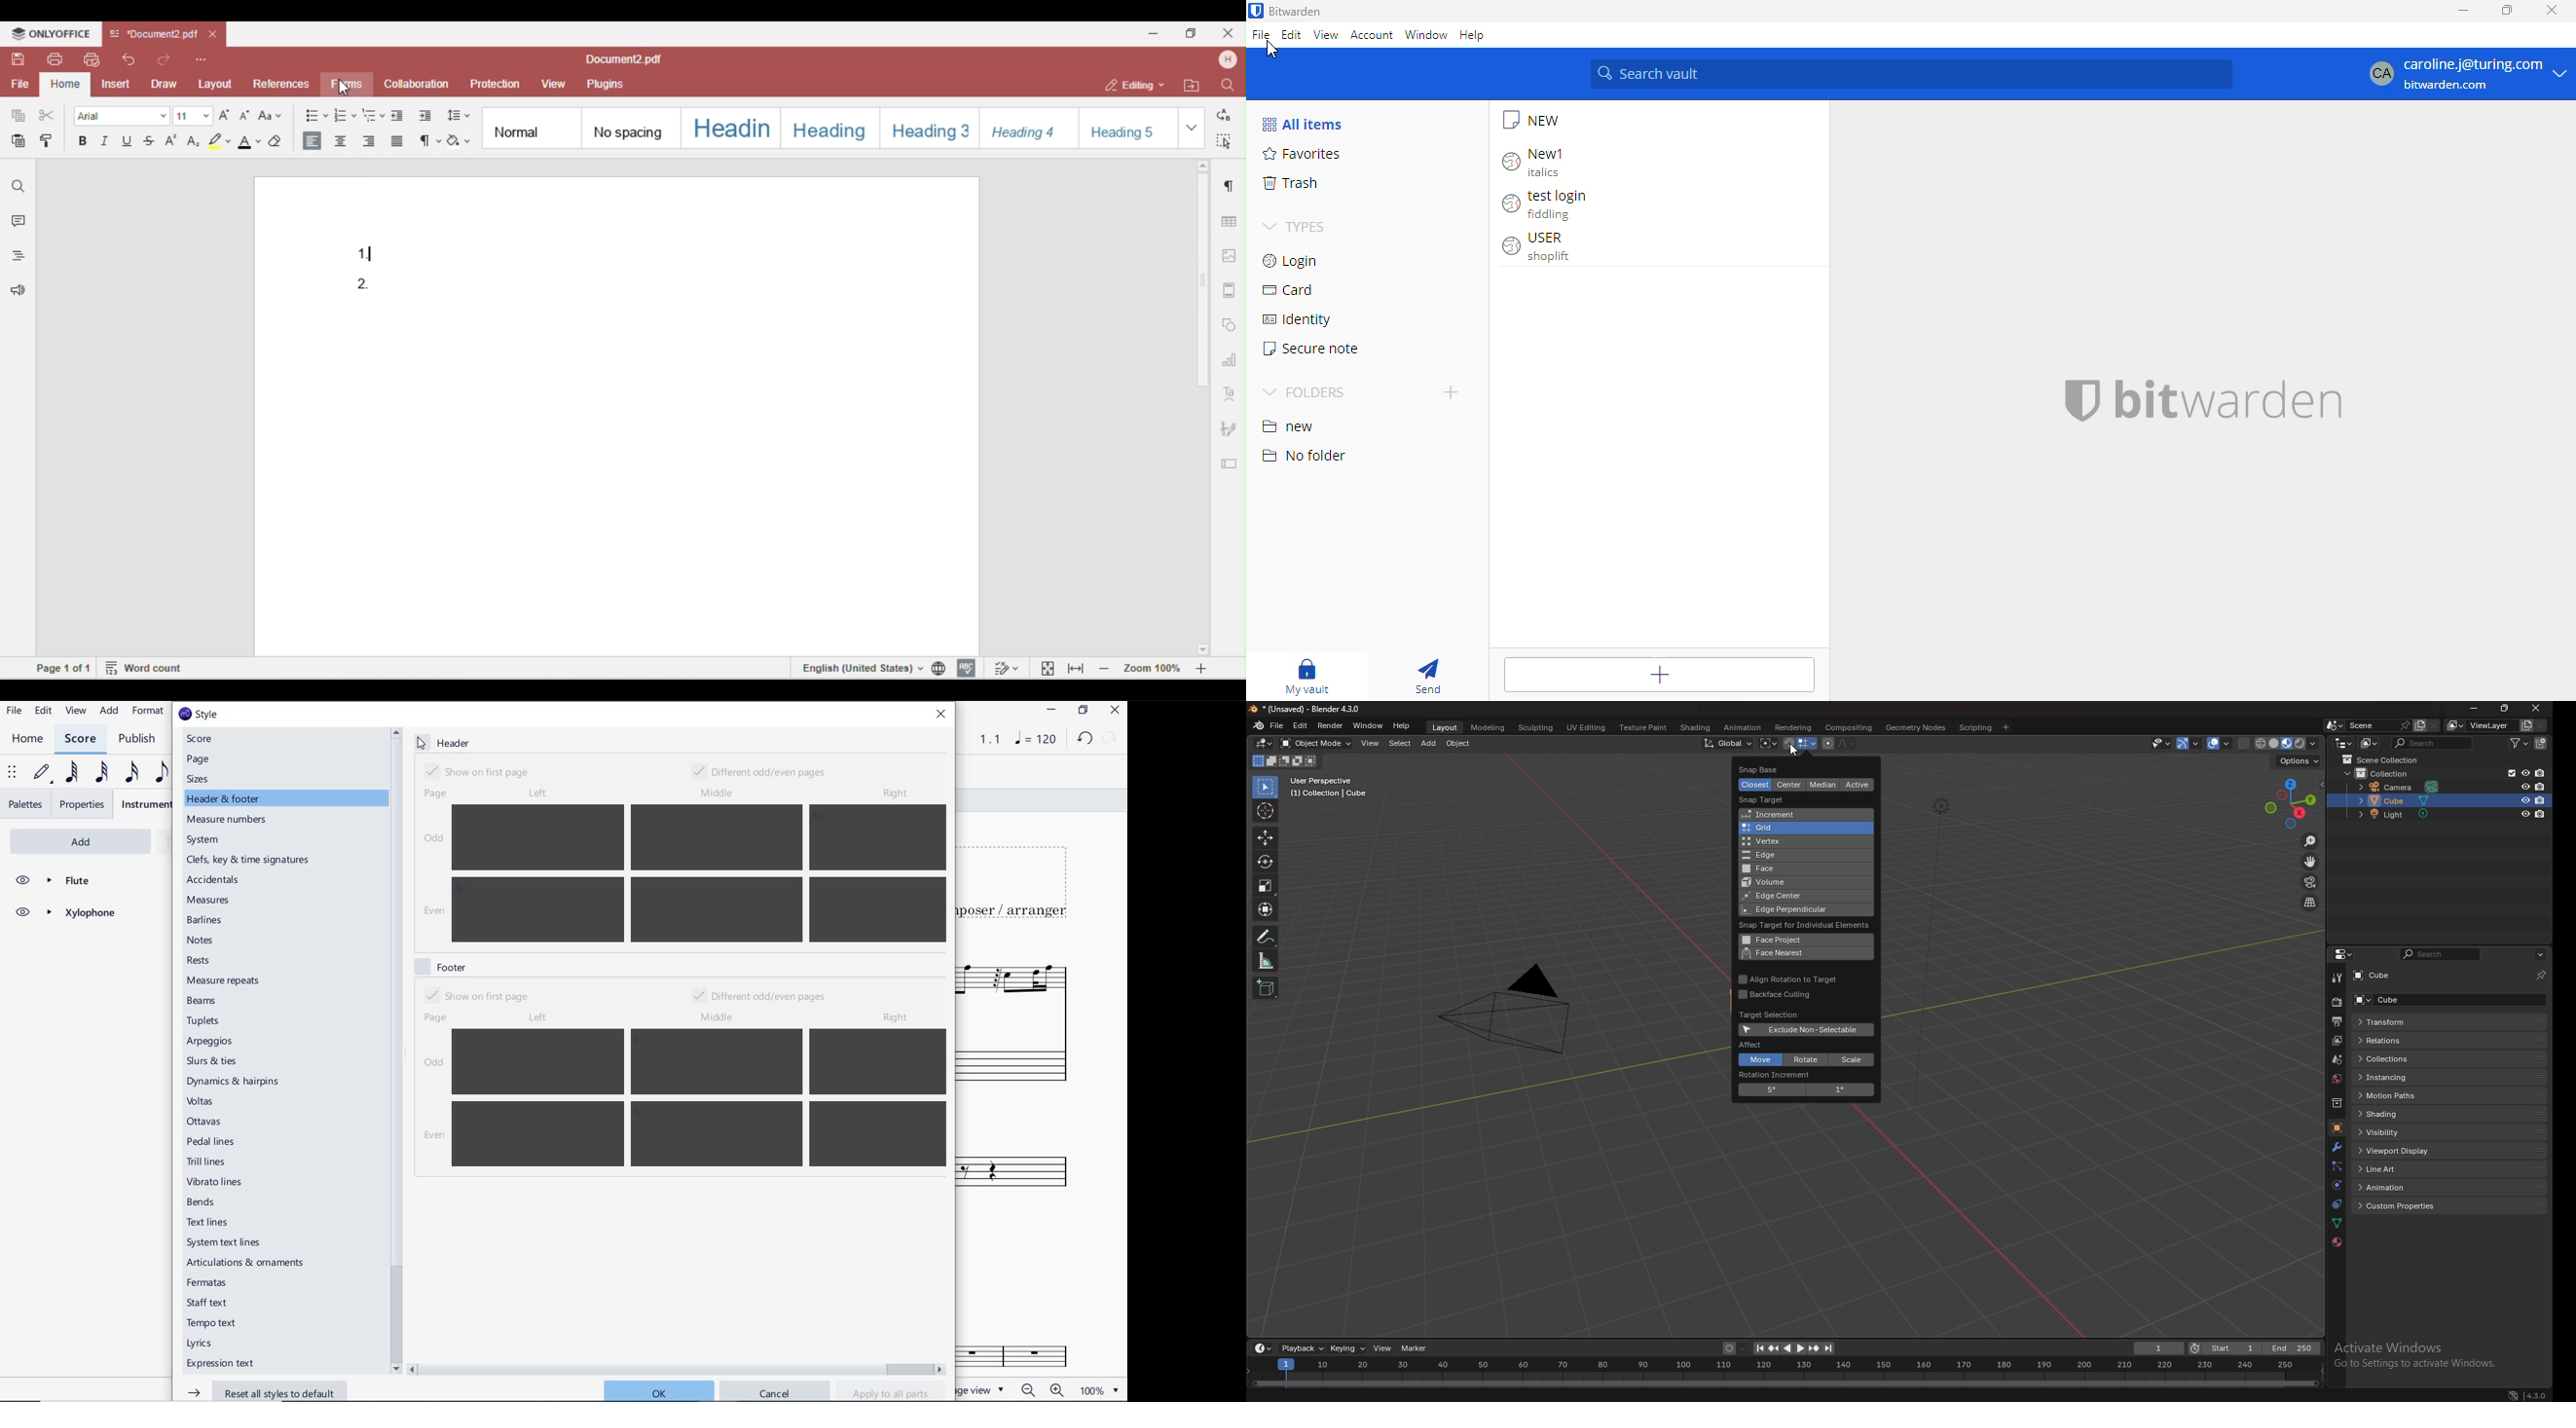  Describe the element at coordinates (2525, 815) in the screenshot. I see `hide in viewport` at that location.